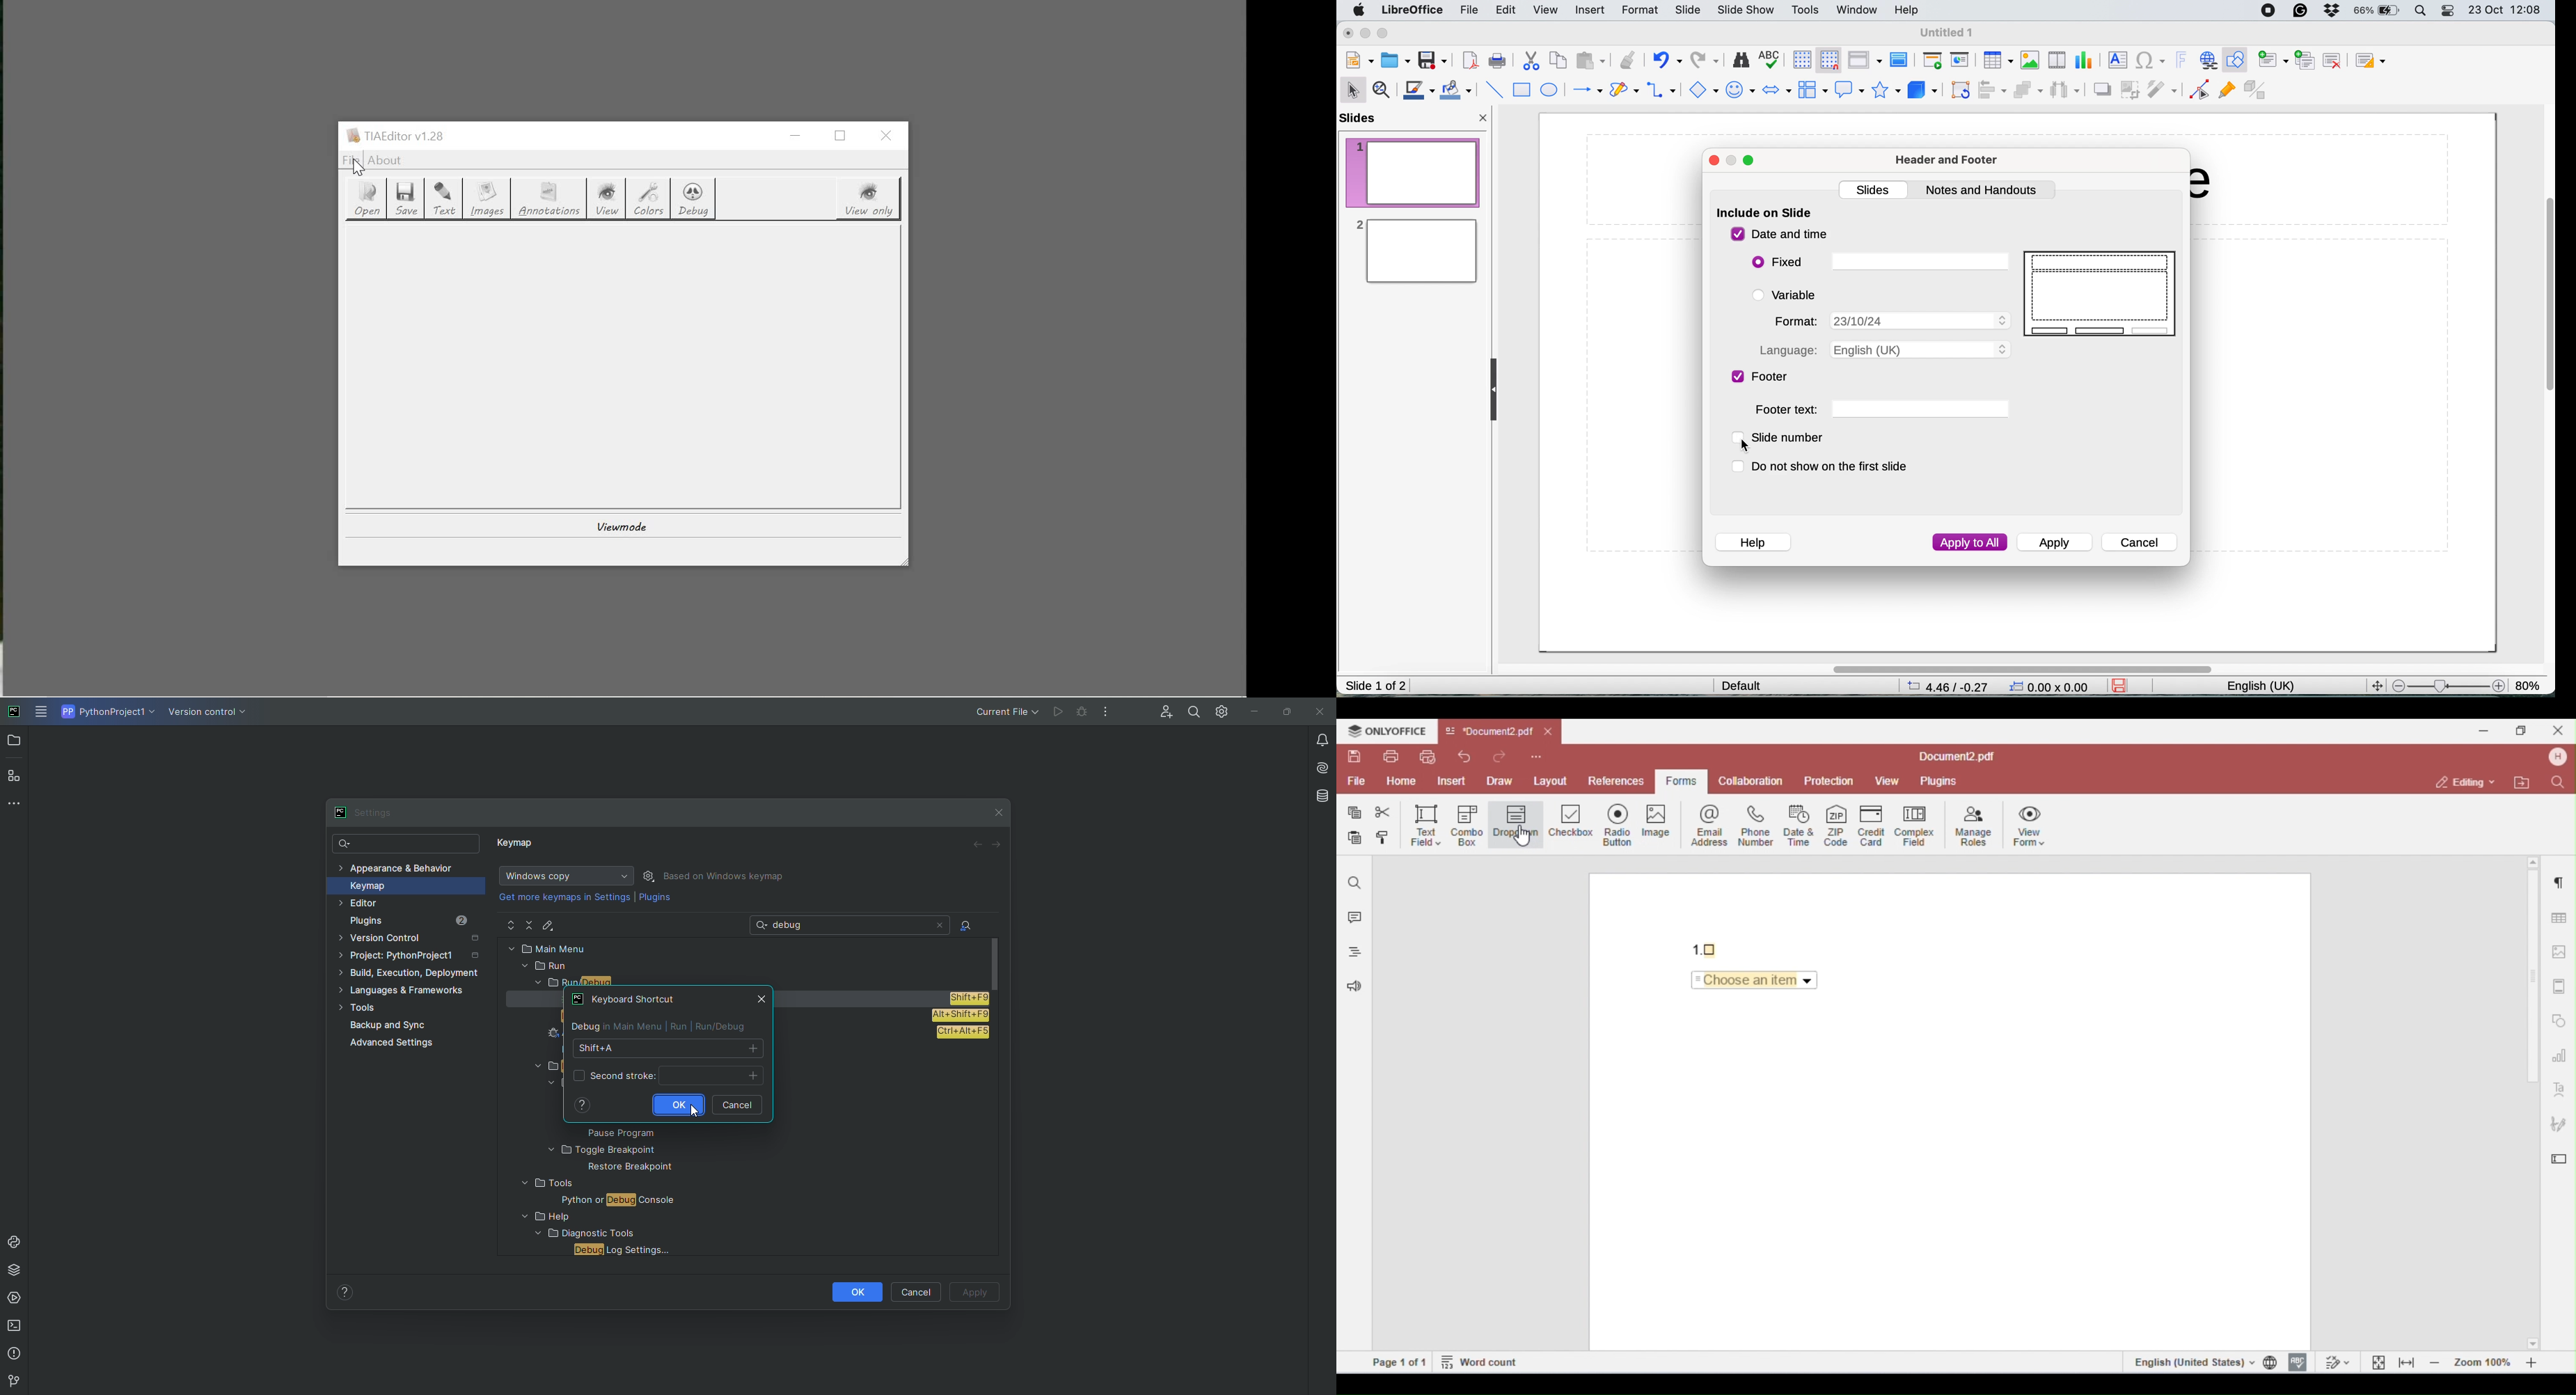  I want to click on shadow, so click(2102, 90).